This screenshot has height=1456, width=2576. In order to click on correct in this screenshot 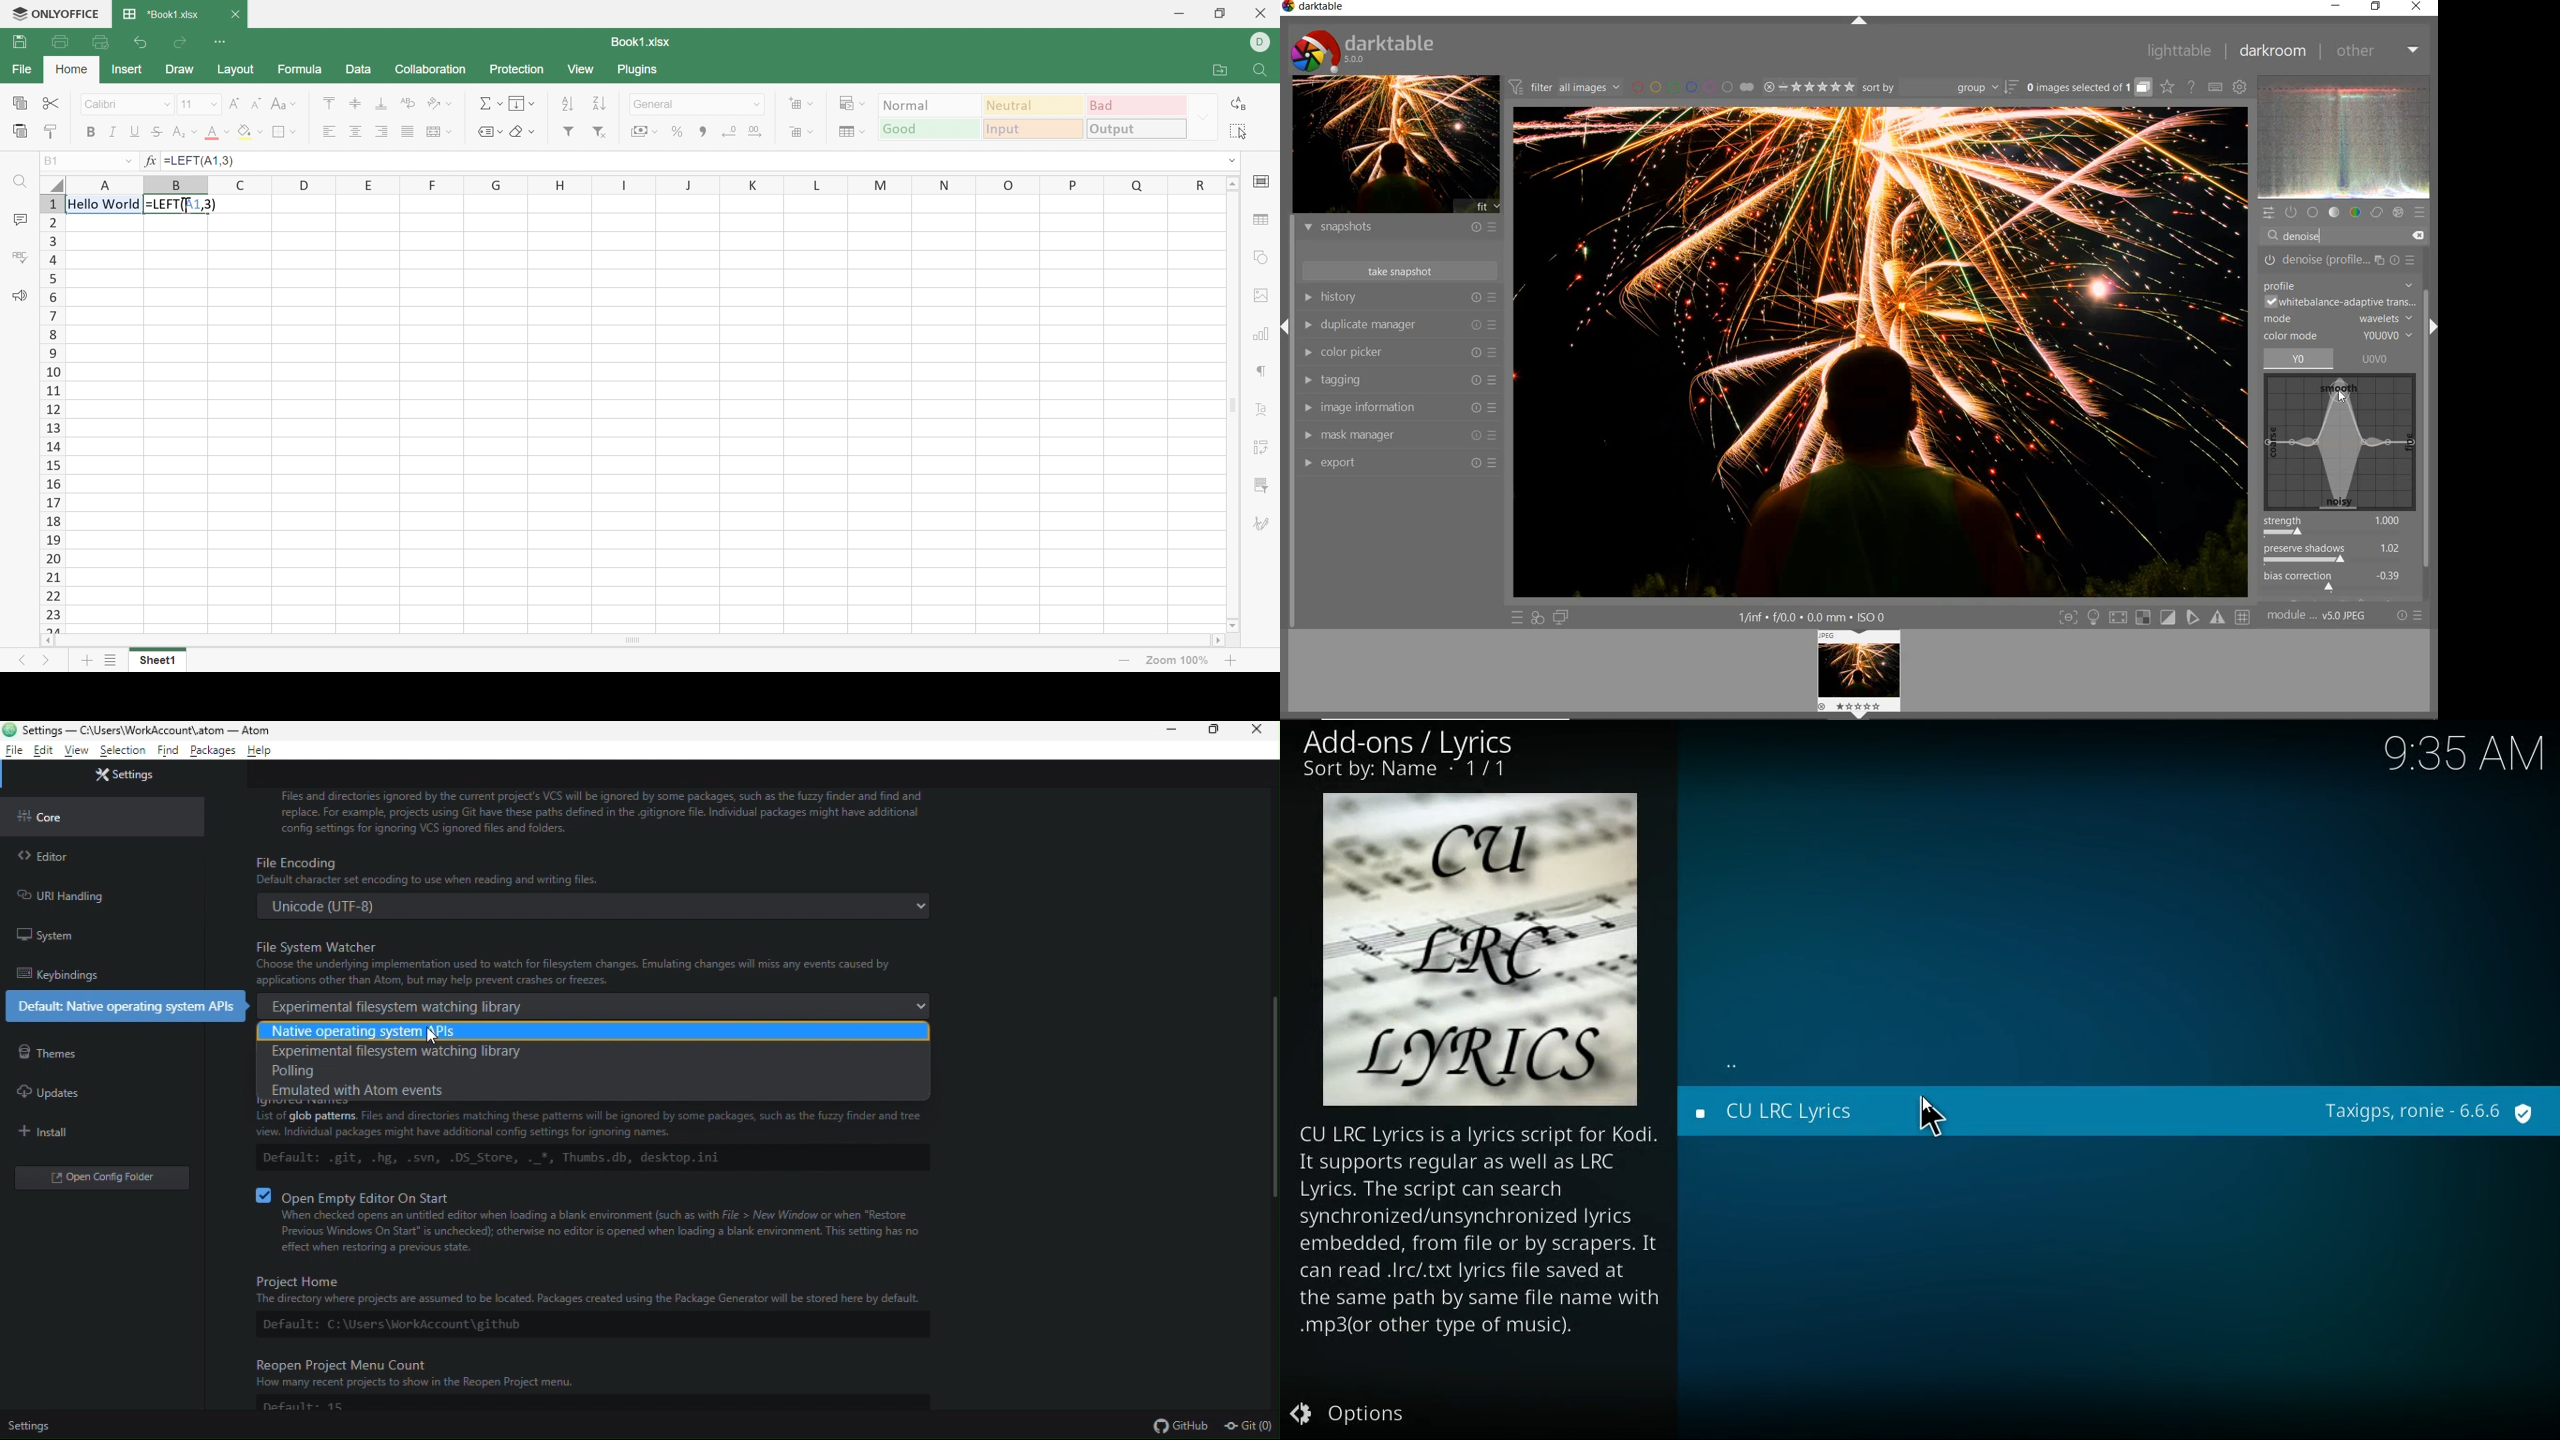, I will do `click(2377, 213)`.